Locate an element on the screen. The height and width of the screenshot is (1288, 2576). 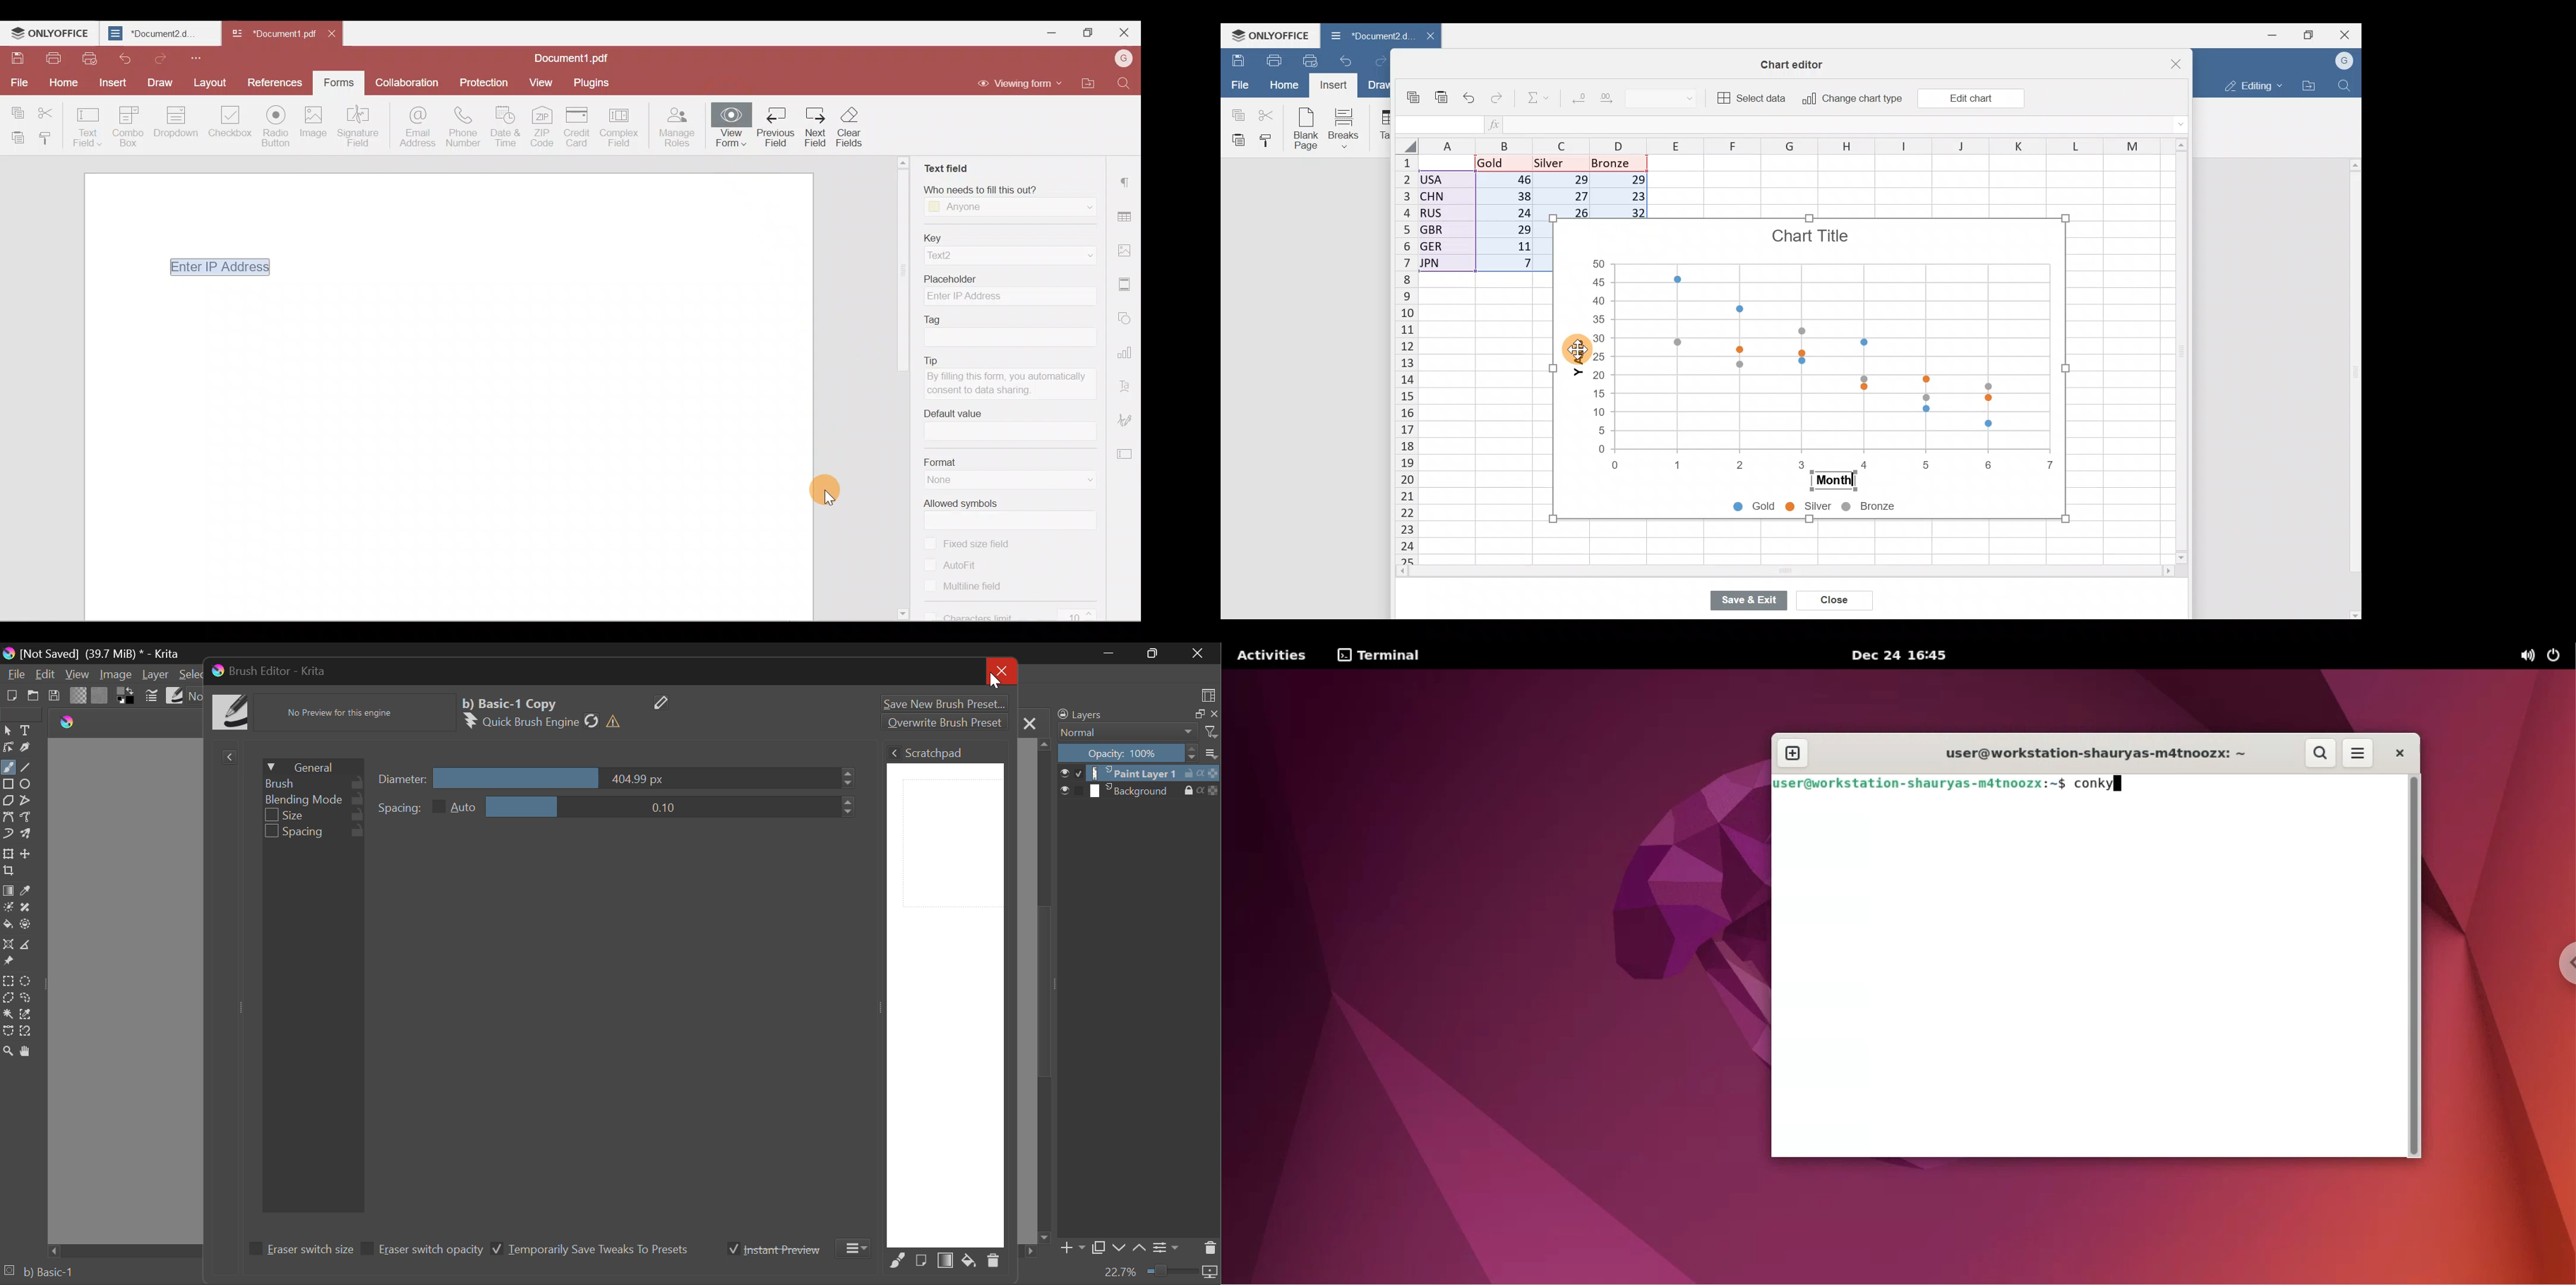
Move Layer Down is located at coordinates (1121, 1248).